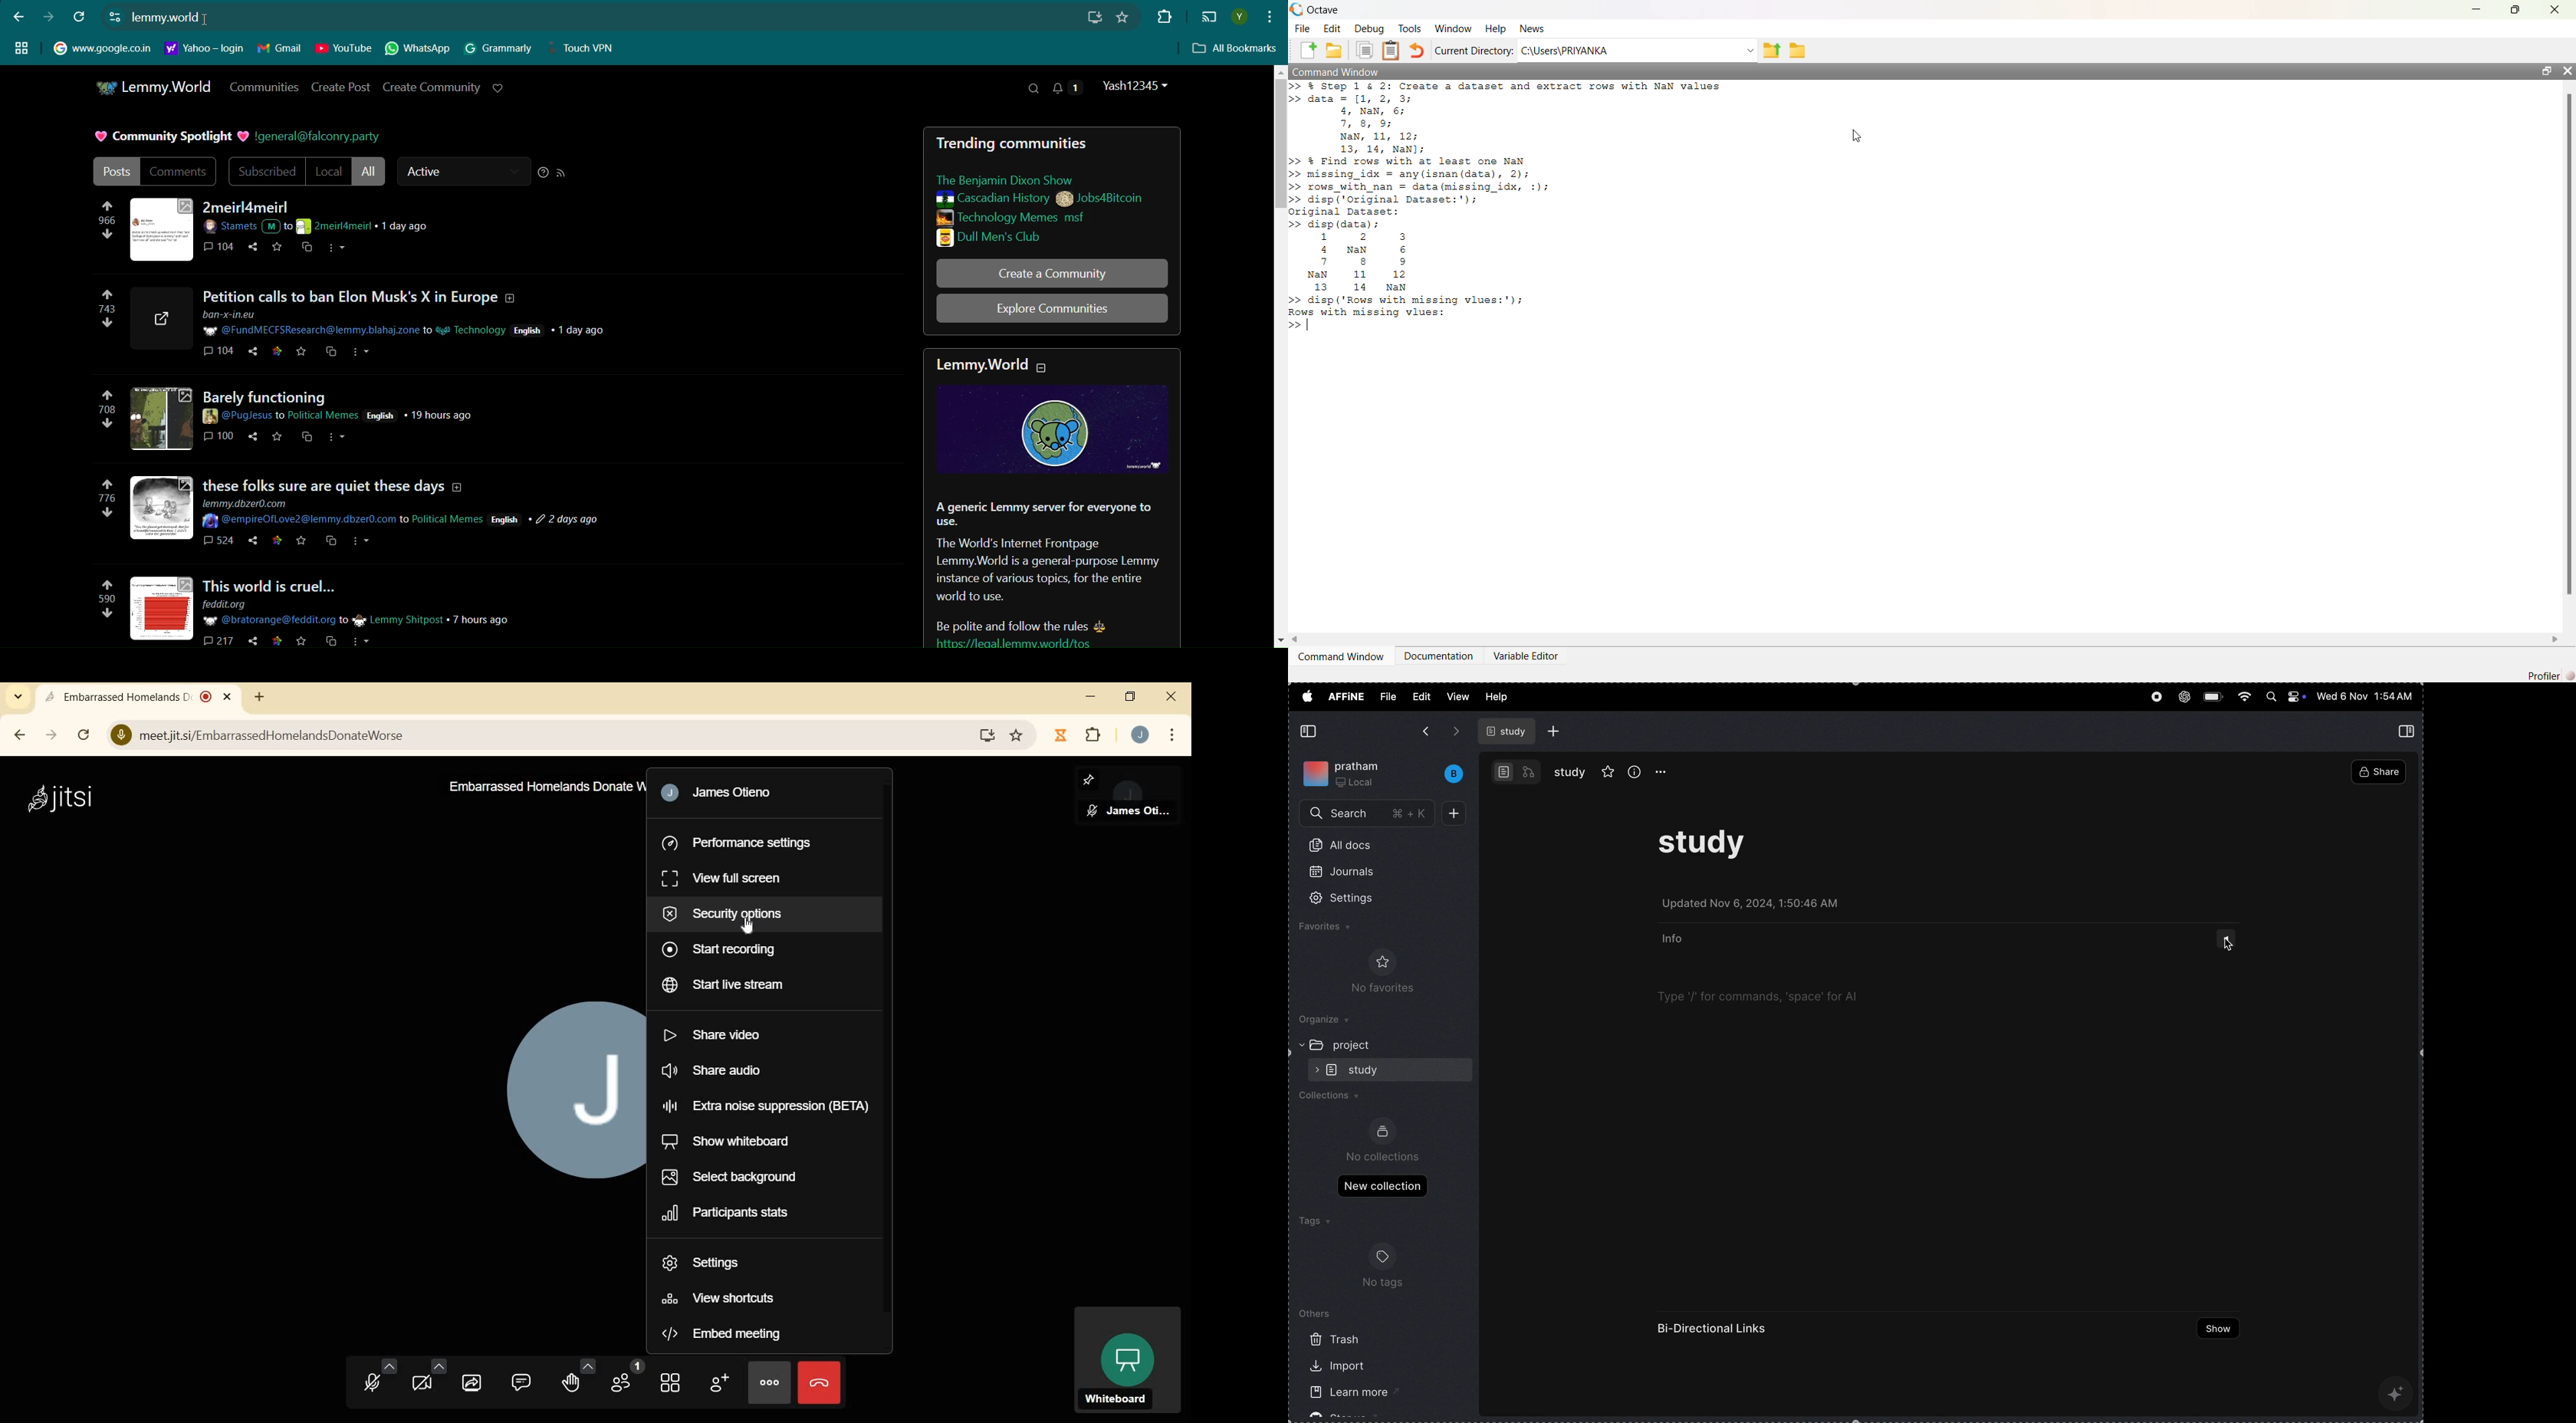  Describe the element at coordinates (1042, 514) in the screenshot. I see `A generic Lemmy server for everyone to use.` at that location.